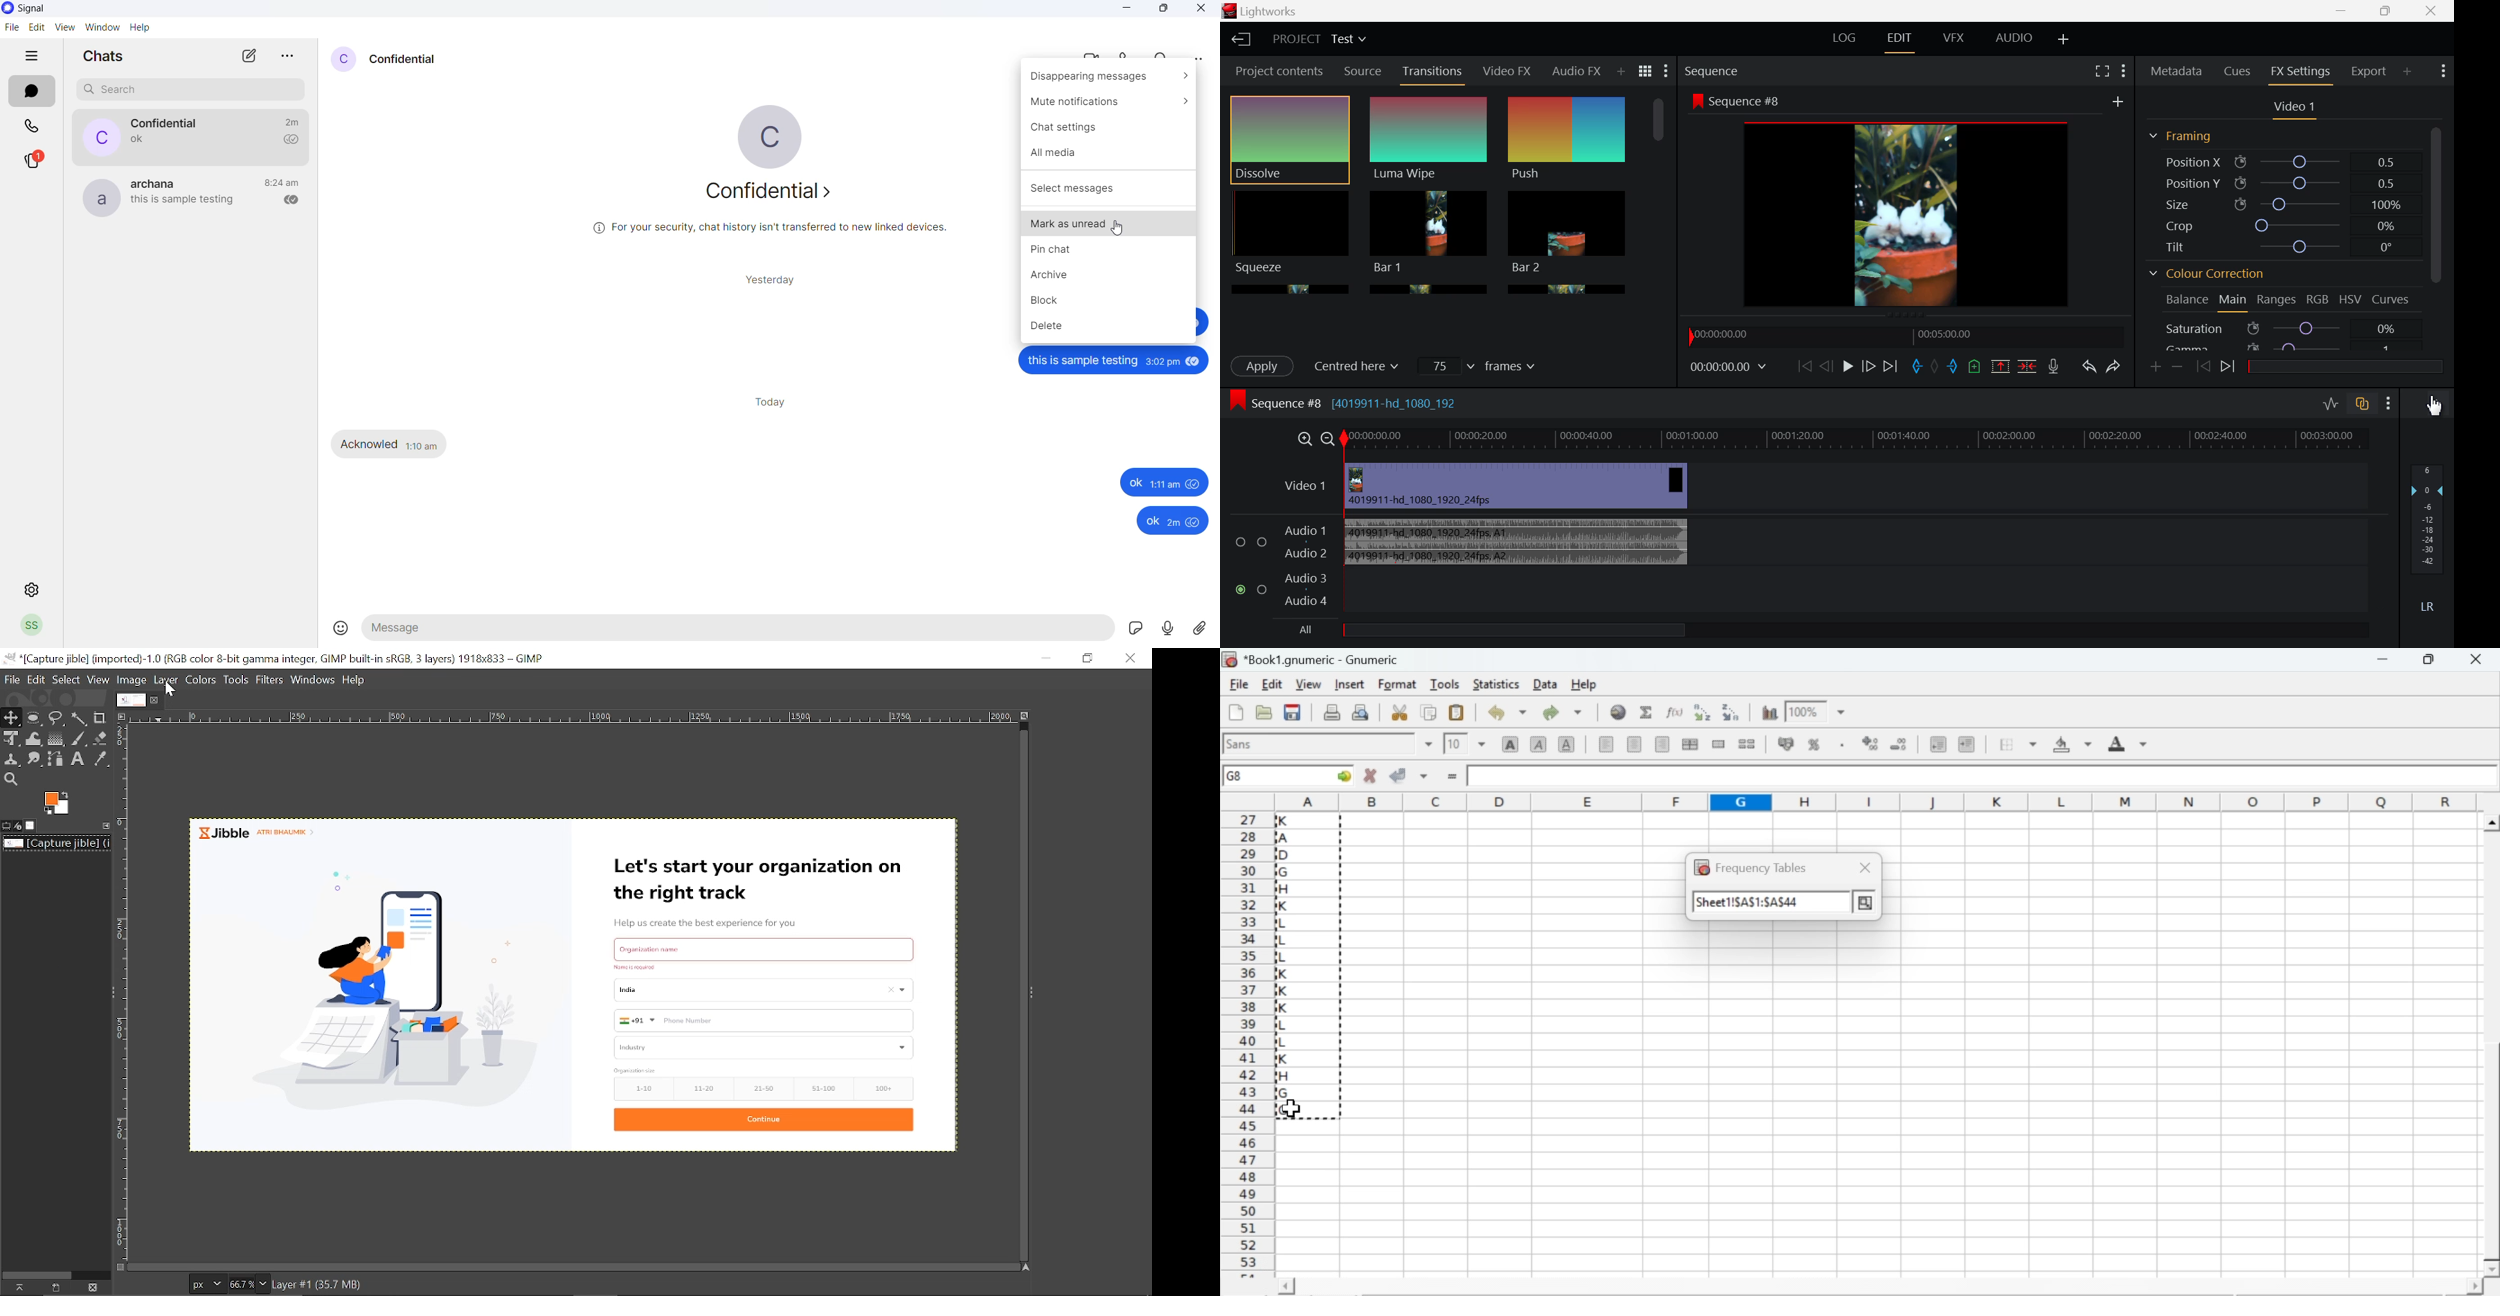 The image size is (2520, 1316). Describe the element at coordinates (2053, 366) in the screenshot. I see `Record Voiceover ` at that location.